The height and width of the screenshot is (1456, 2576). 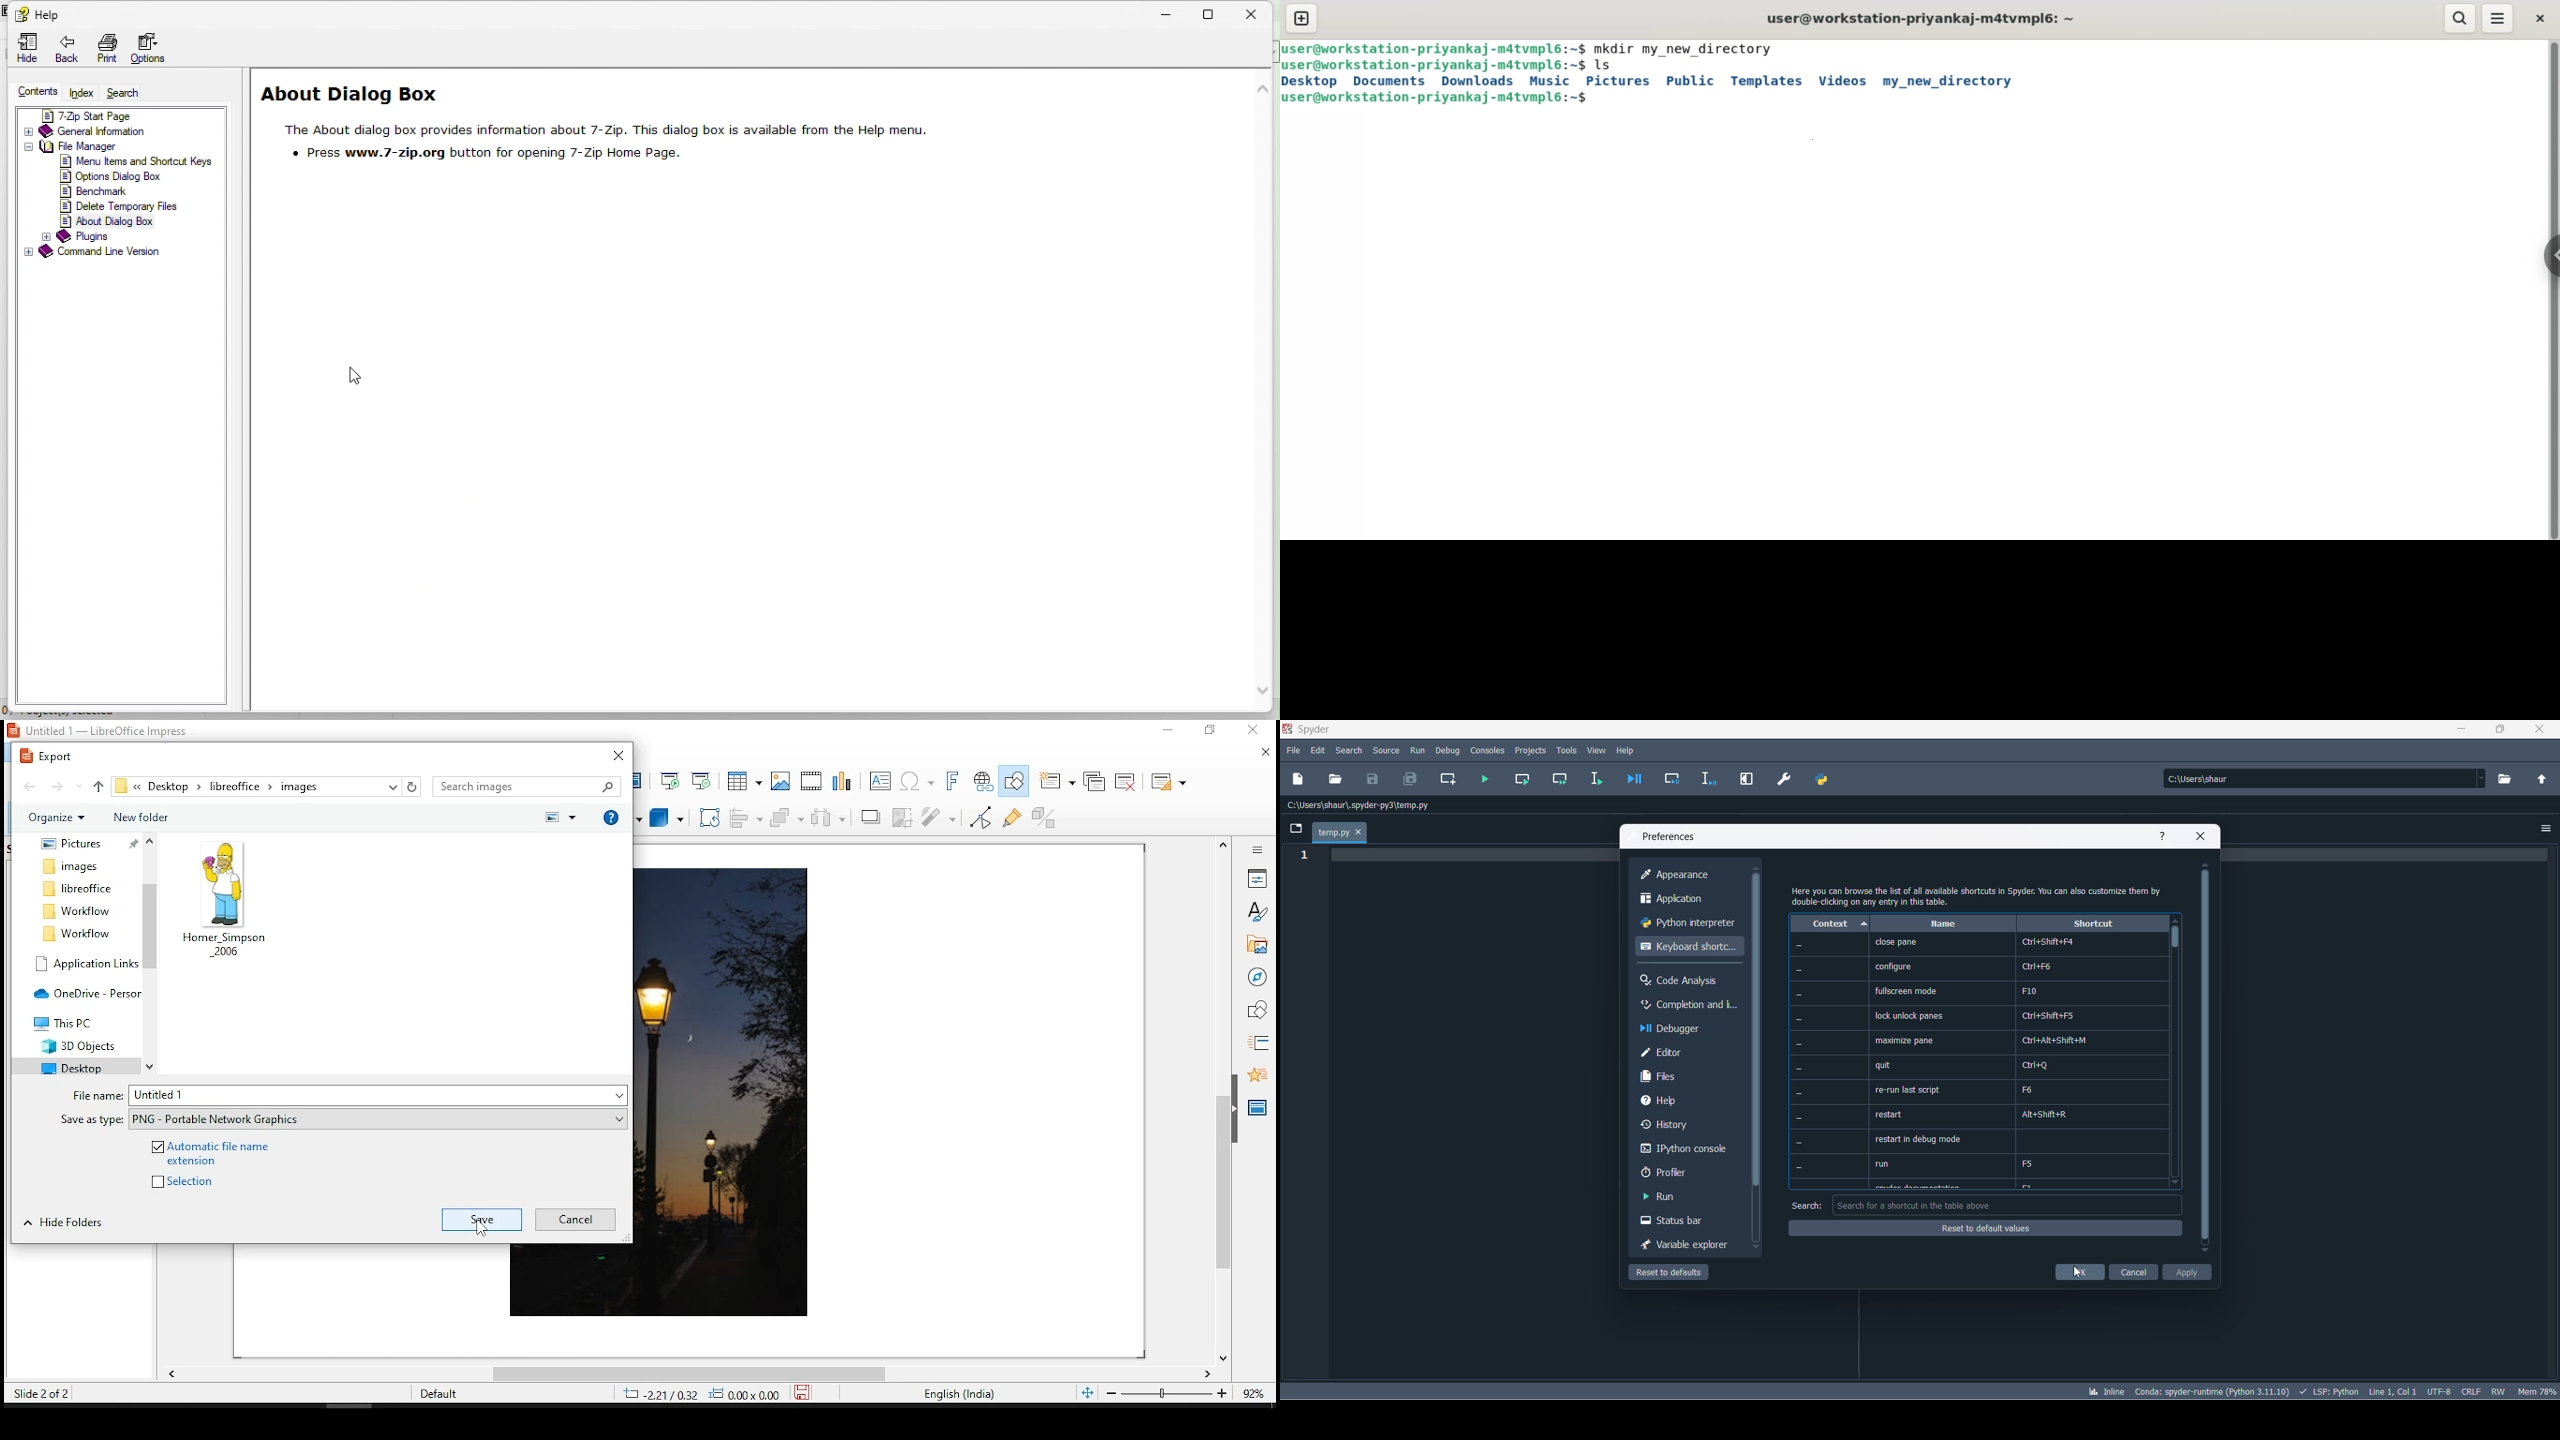 What do you see at coordinates (1687, 900) in the screenshot?
I see `application` at bounding box center [1687, 900].